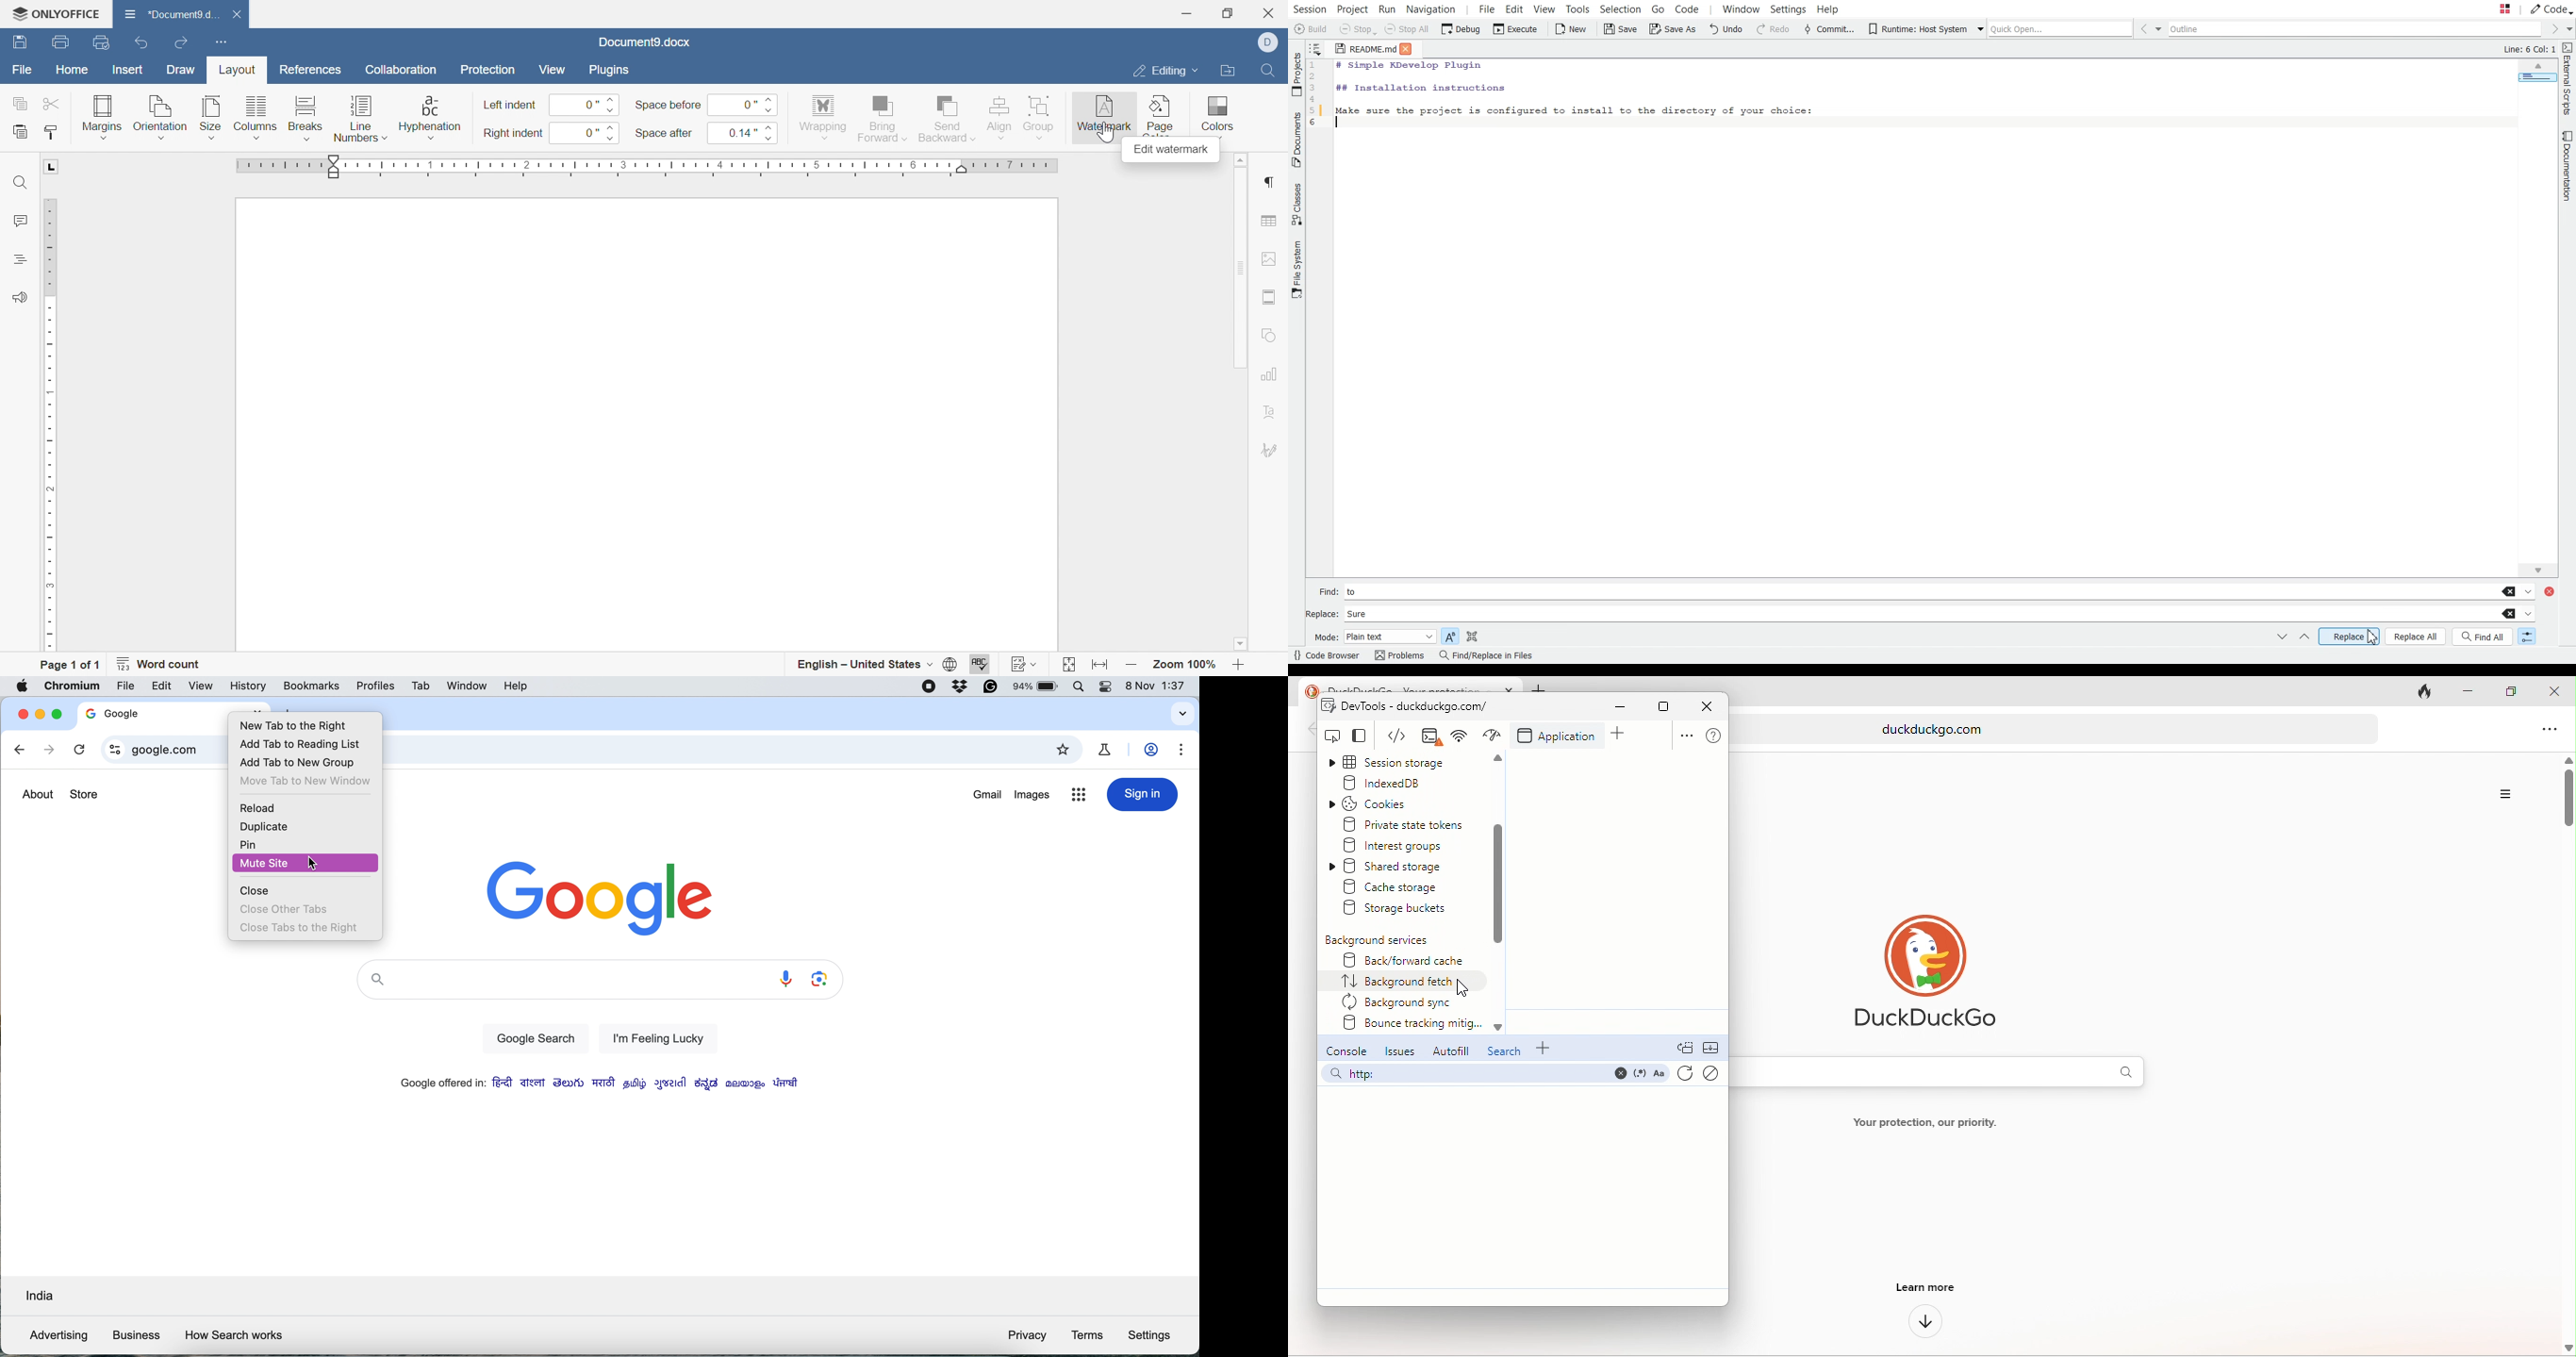 This screenshot has height=1372, width=2576. What do you see at coordinates (962, 688) in the screenshot?
I see `dropbox` at bounding box center [962, 688].